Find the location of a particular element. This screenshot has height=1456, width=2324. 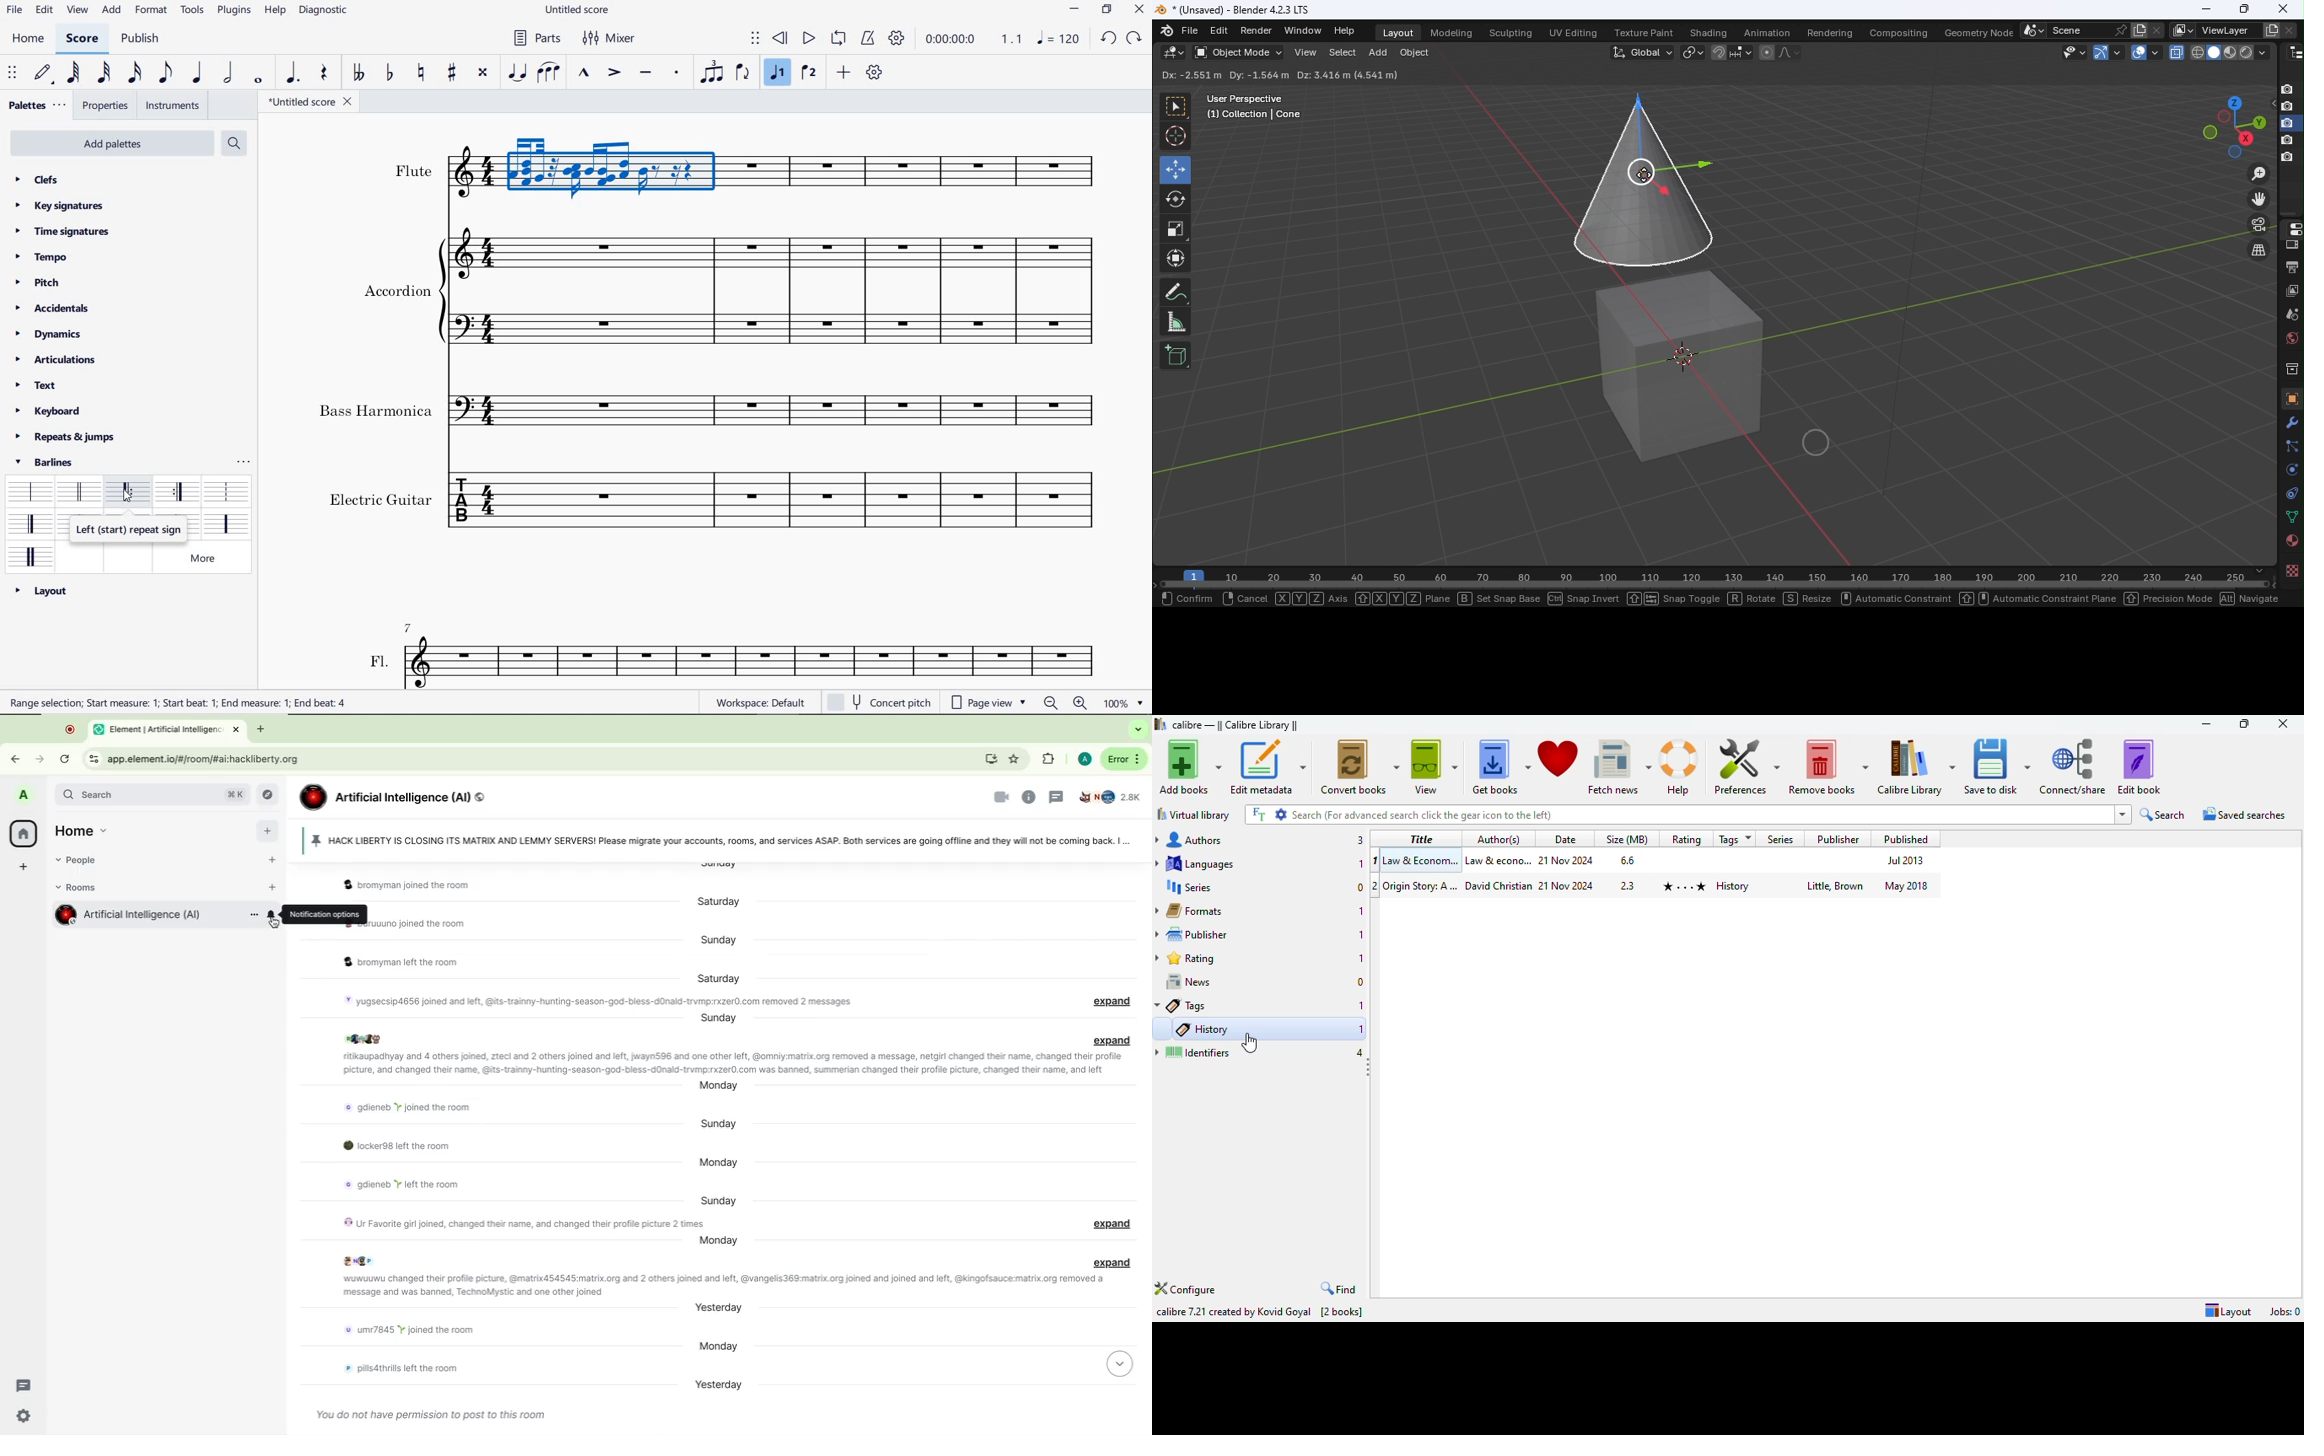

Compositing is located at coordinates (1896, 30).